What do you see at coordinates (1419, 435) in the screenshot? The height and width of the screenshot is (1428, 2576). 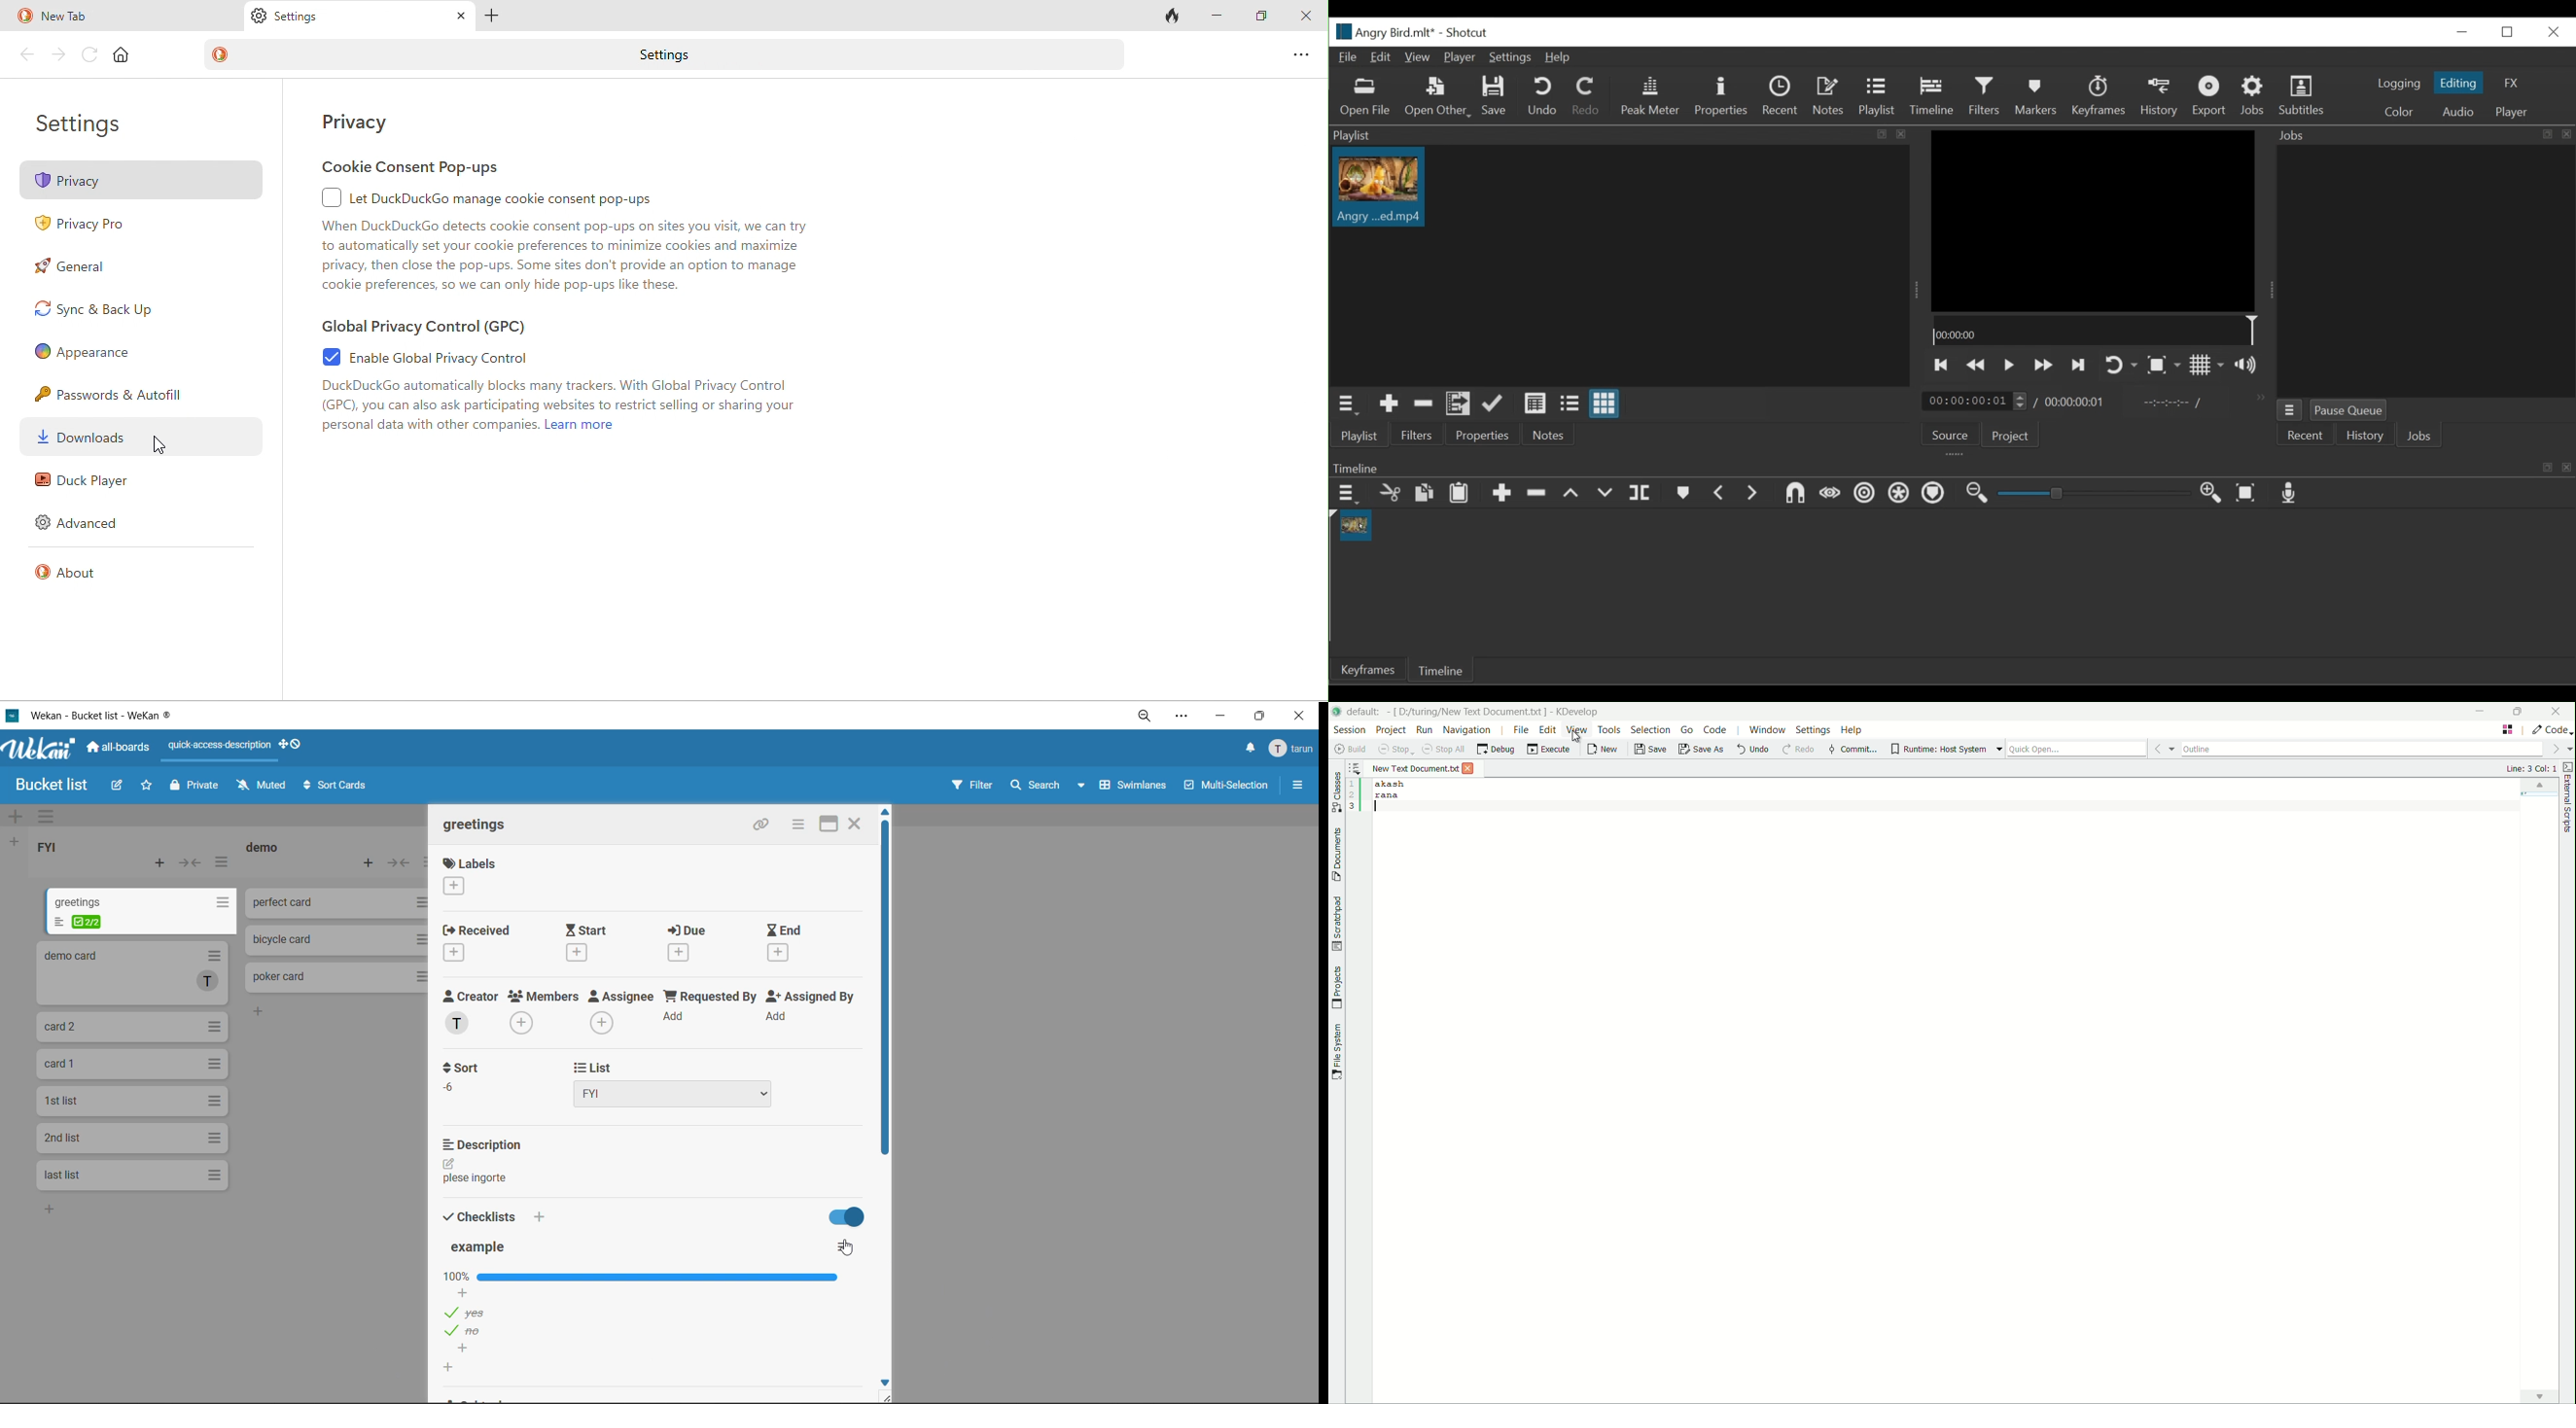 I see `Filters` at bounding box center [1419, 435].